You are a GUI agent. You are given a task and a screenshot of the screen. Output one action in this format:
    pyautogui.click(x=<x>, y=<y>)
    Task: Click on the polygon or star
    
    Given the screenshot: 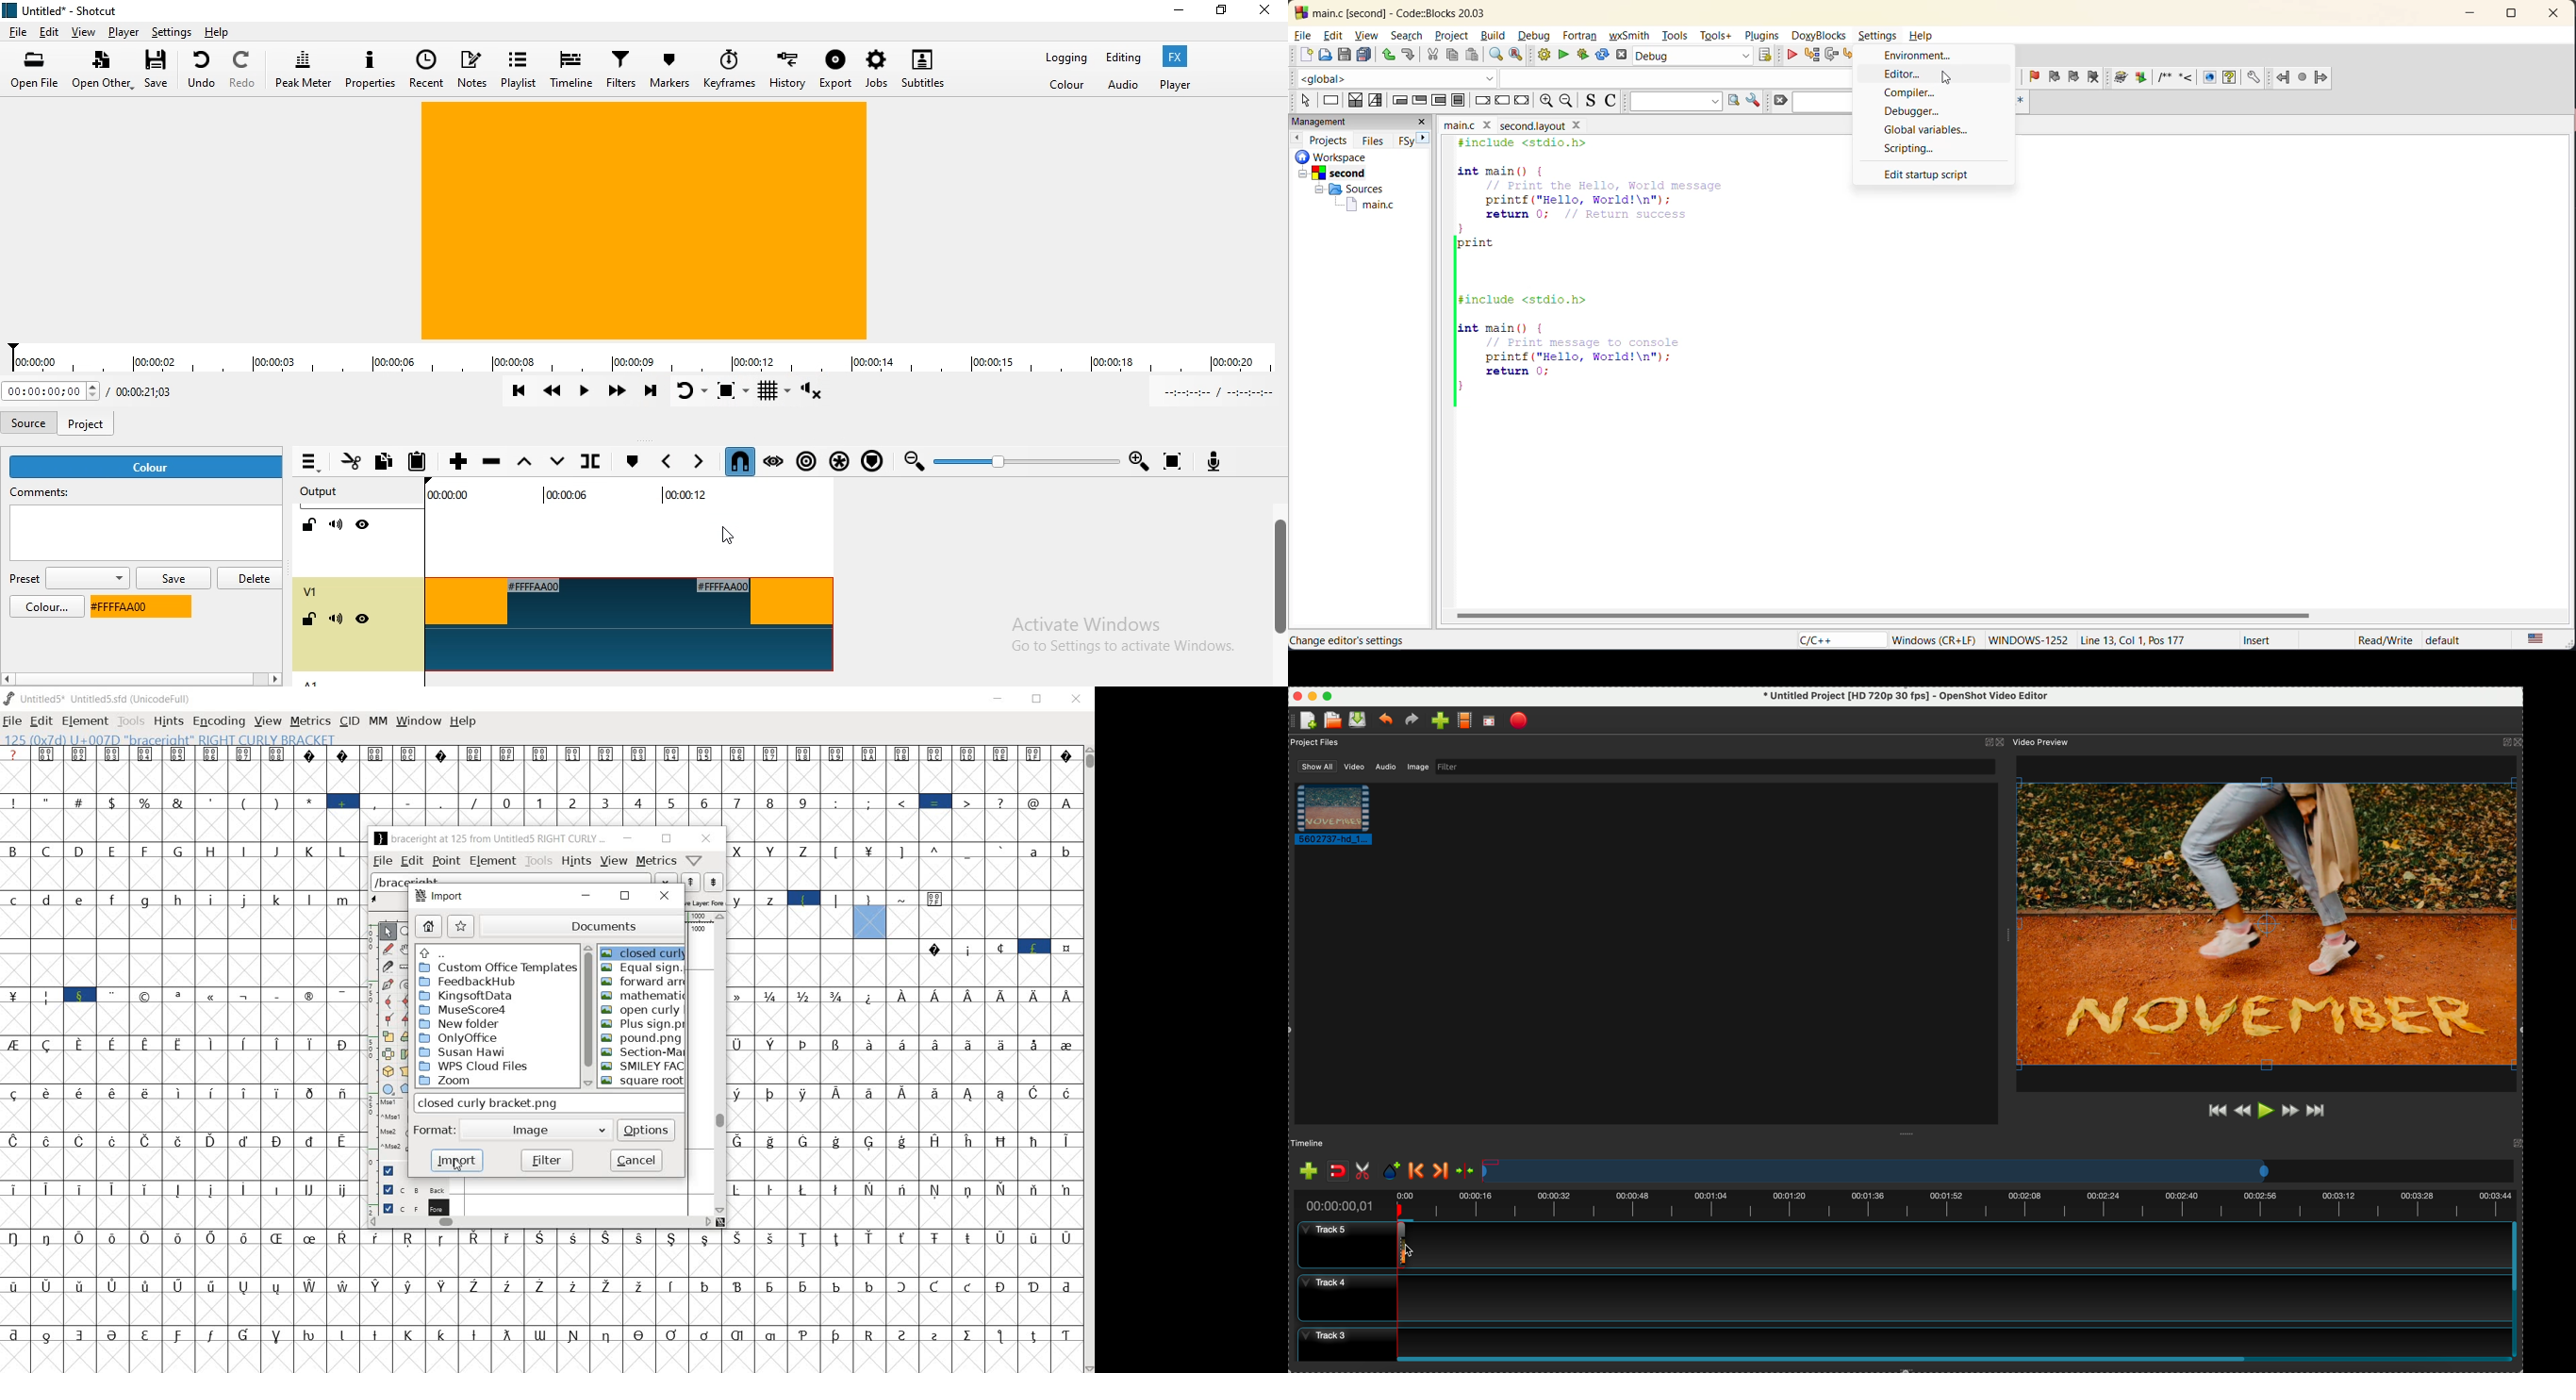 What is the action you would take?
    pyautogui.click(x=406, y=1089)
    